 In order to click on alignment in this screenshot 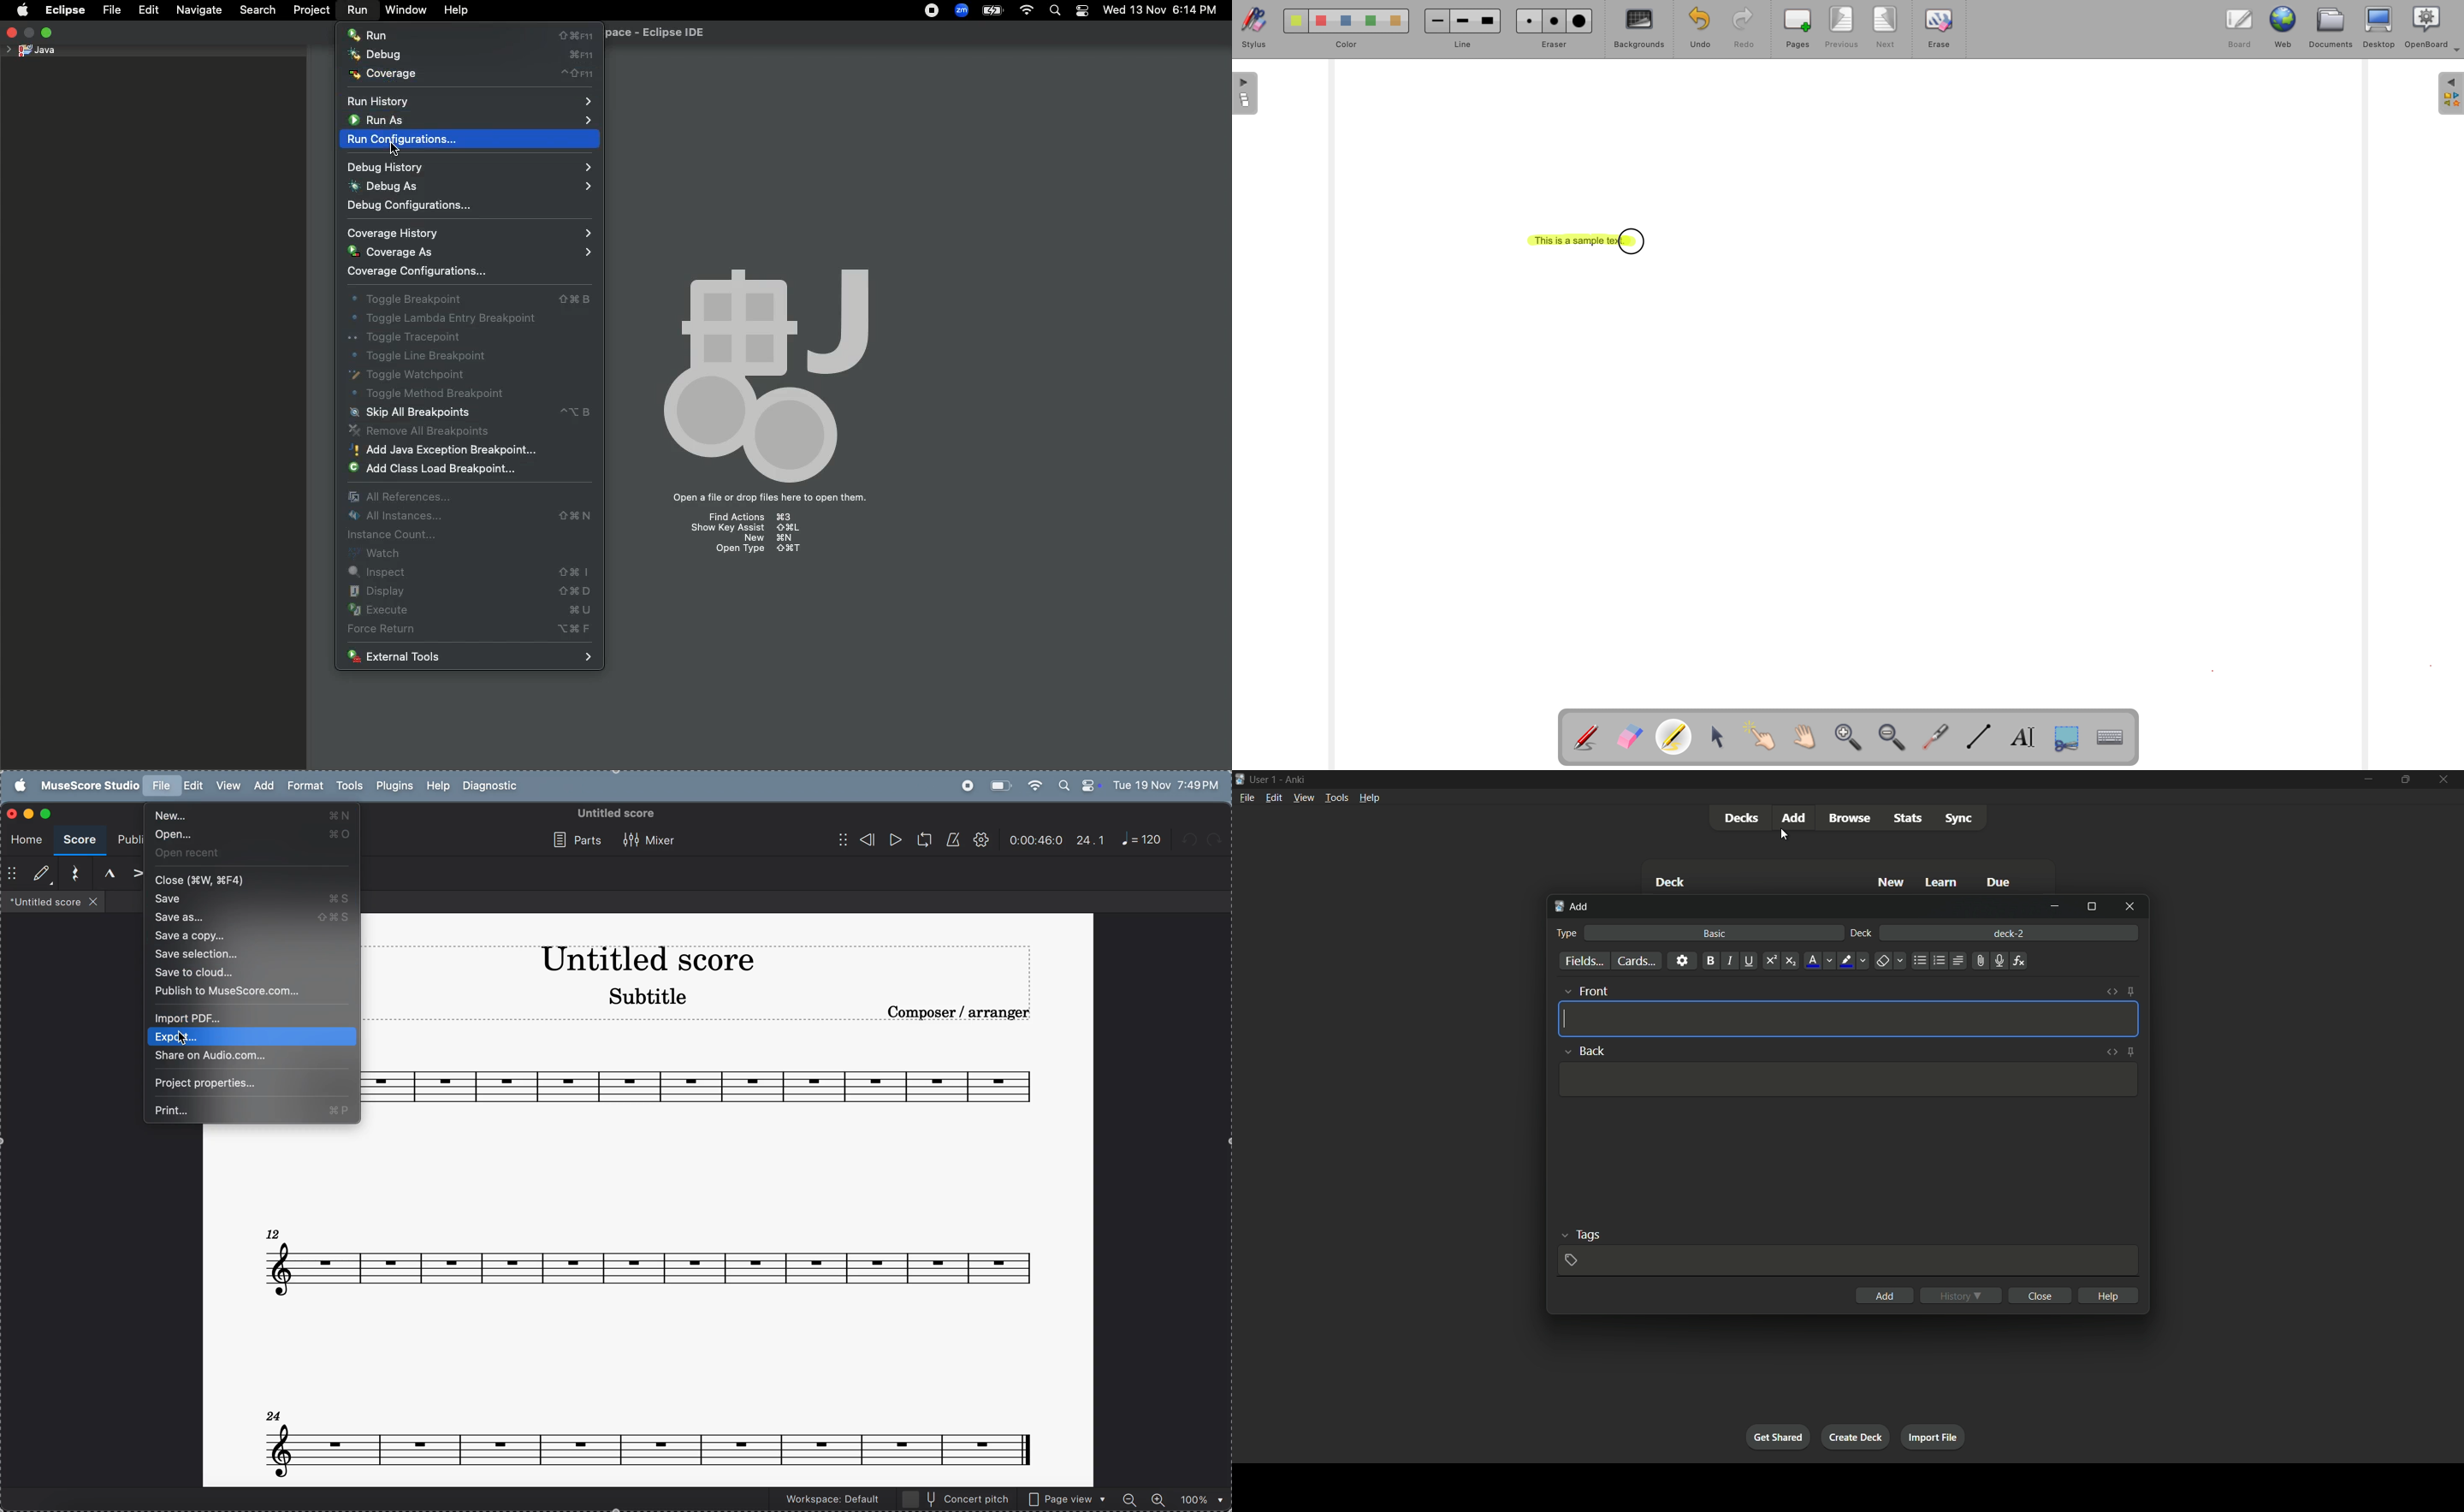, I will do `click(1959, 960)`.